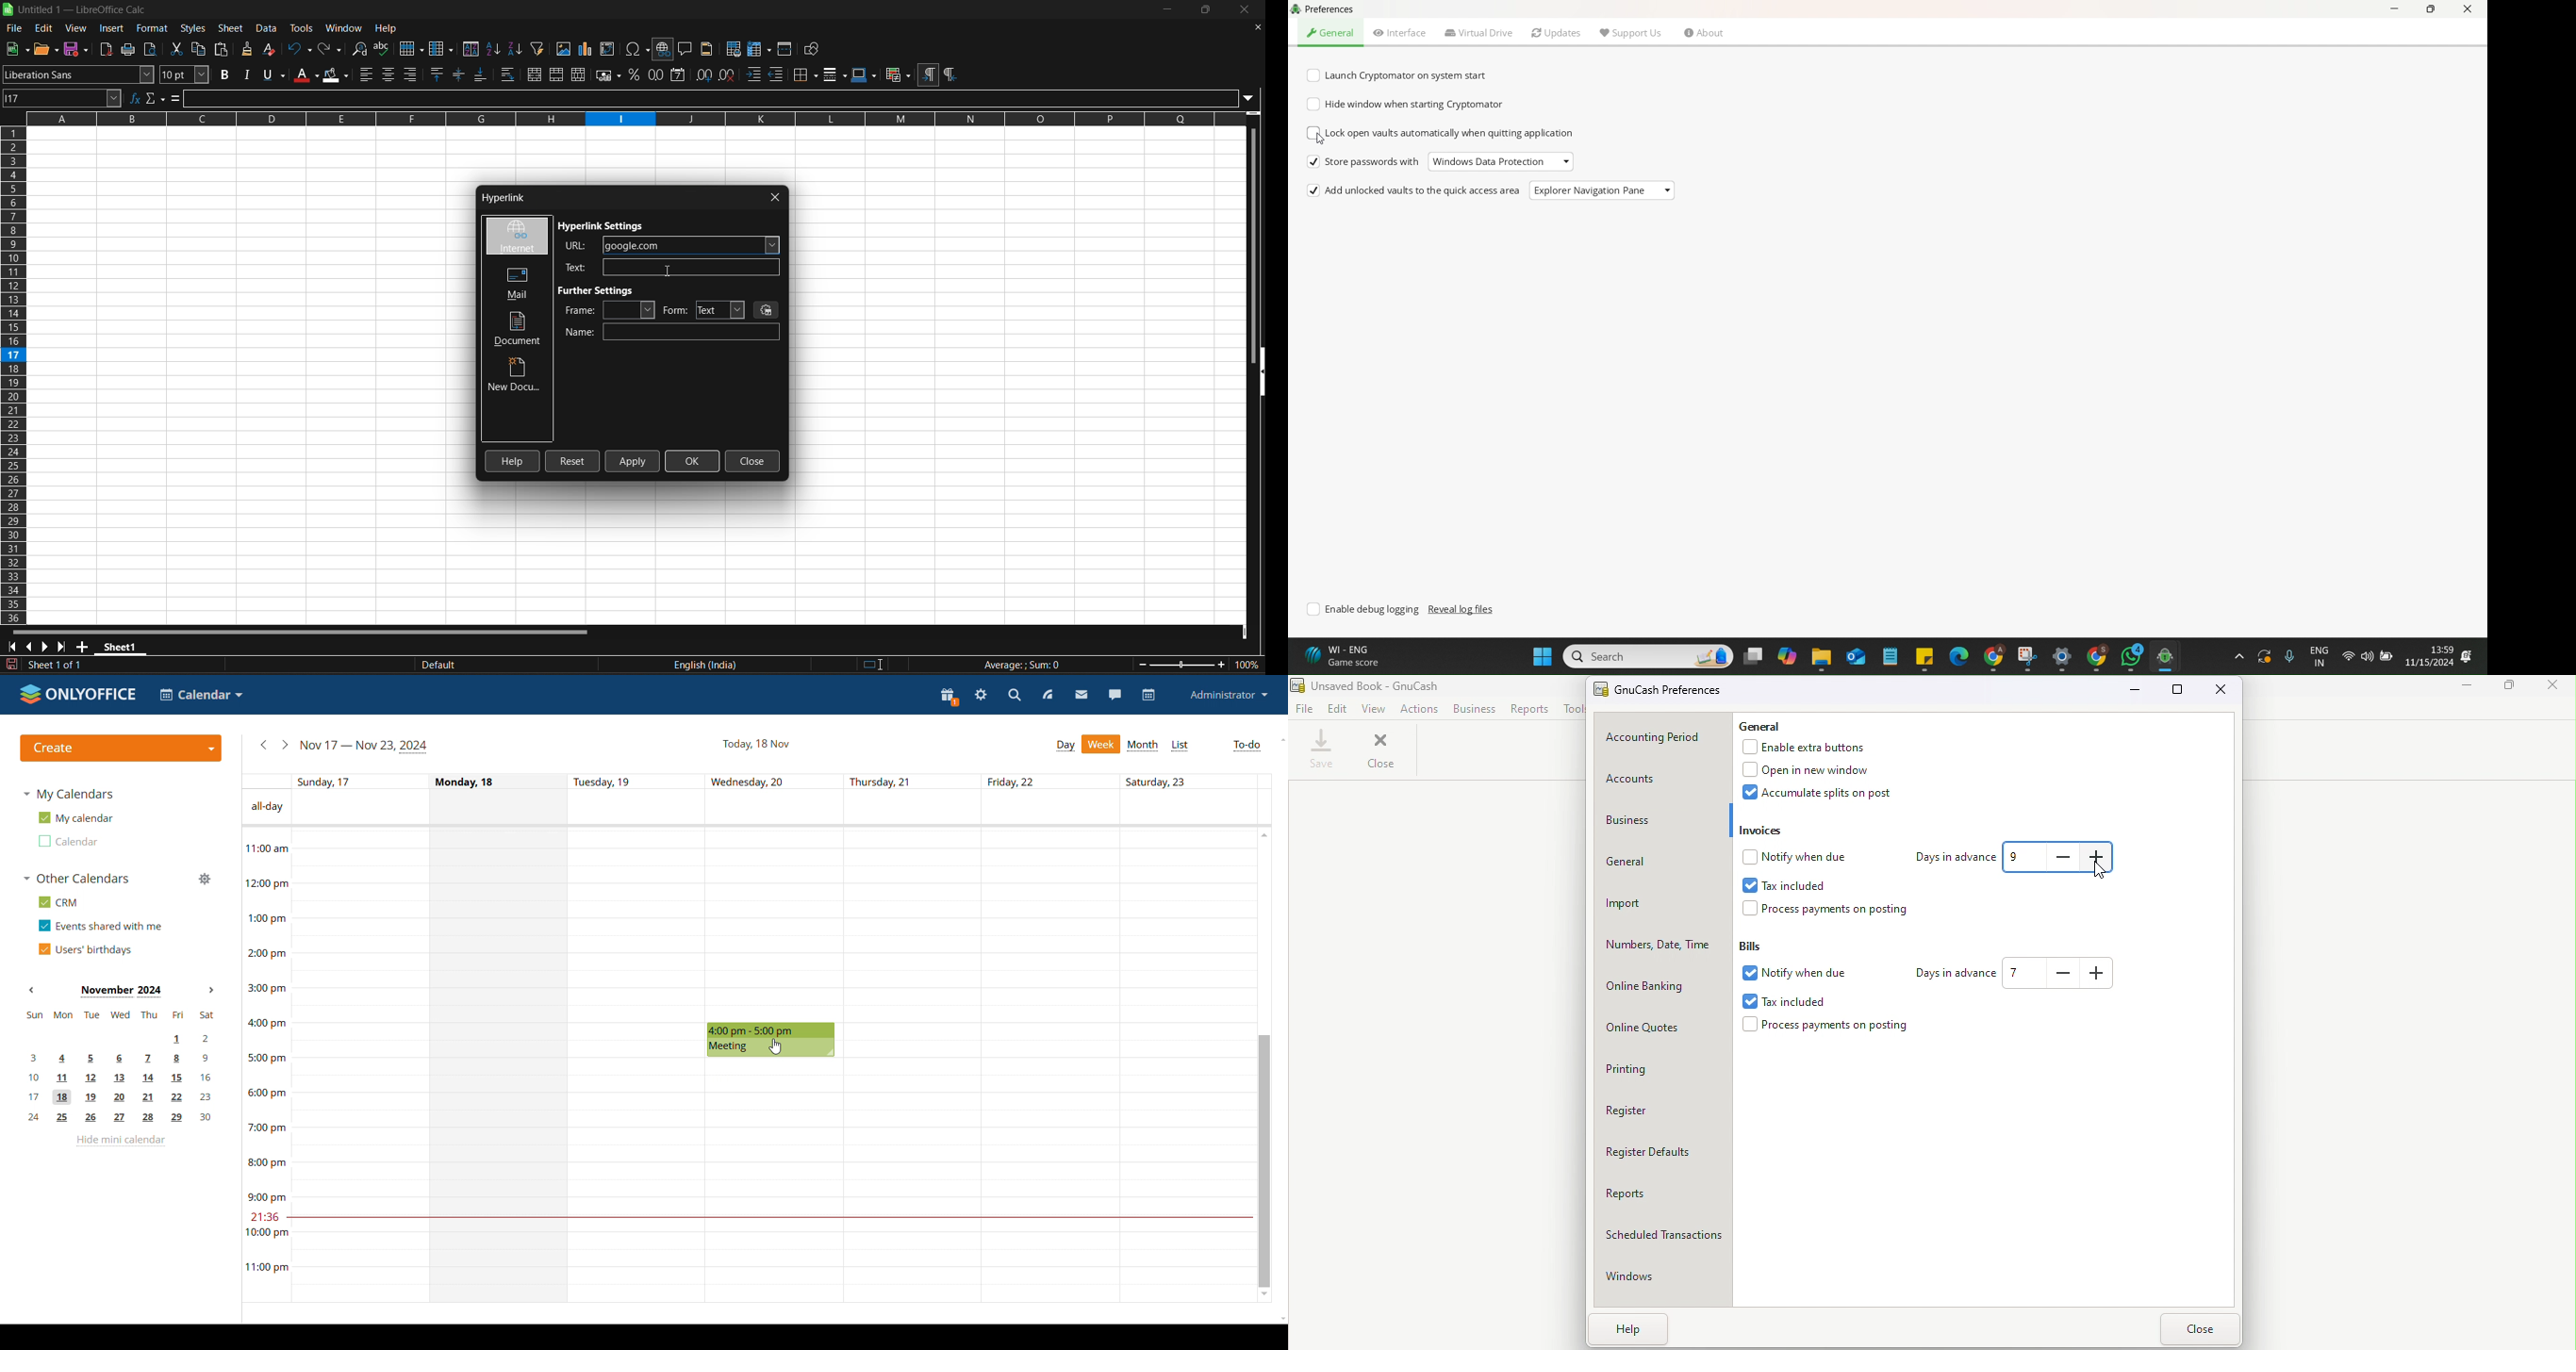 This screenshot has height=1372, width=2576. Describe the element at coordinates (1664, 1029) in the screenshot. I see `Online quotes` at that location.